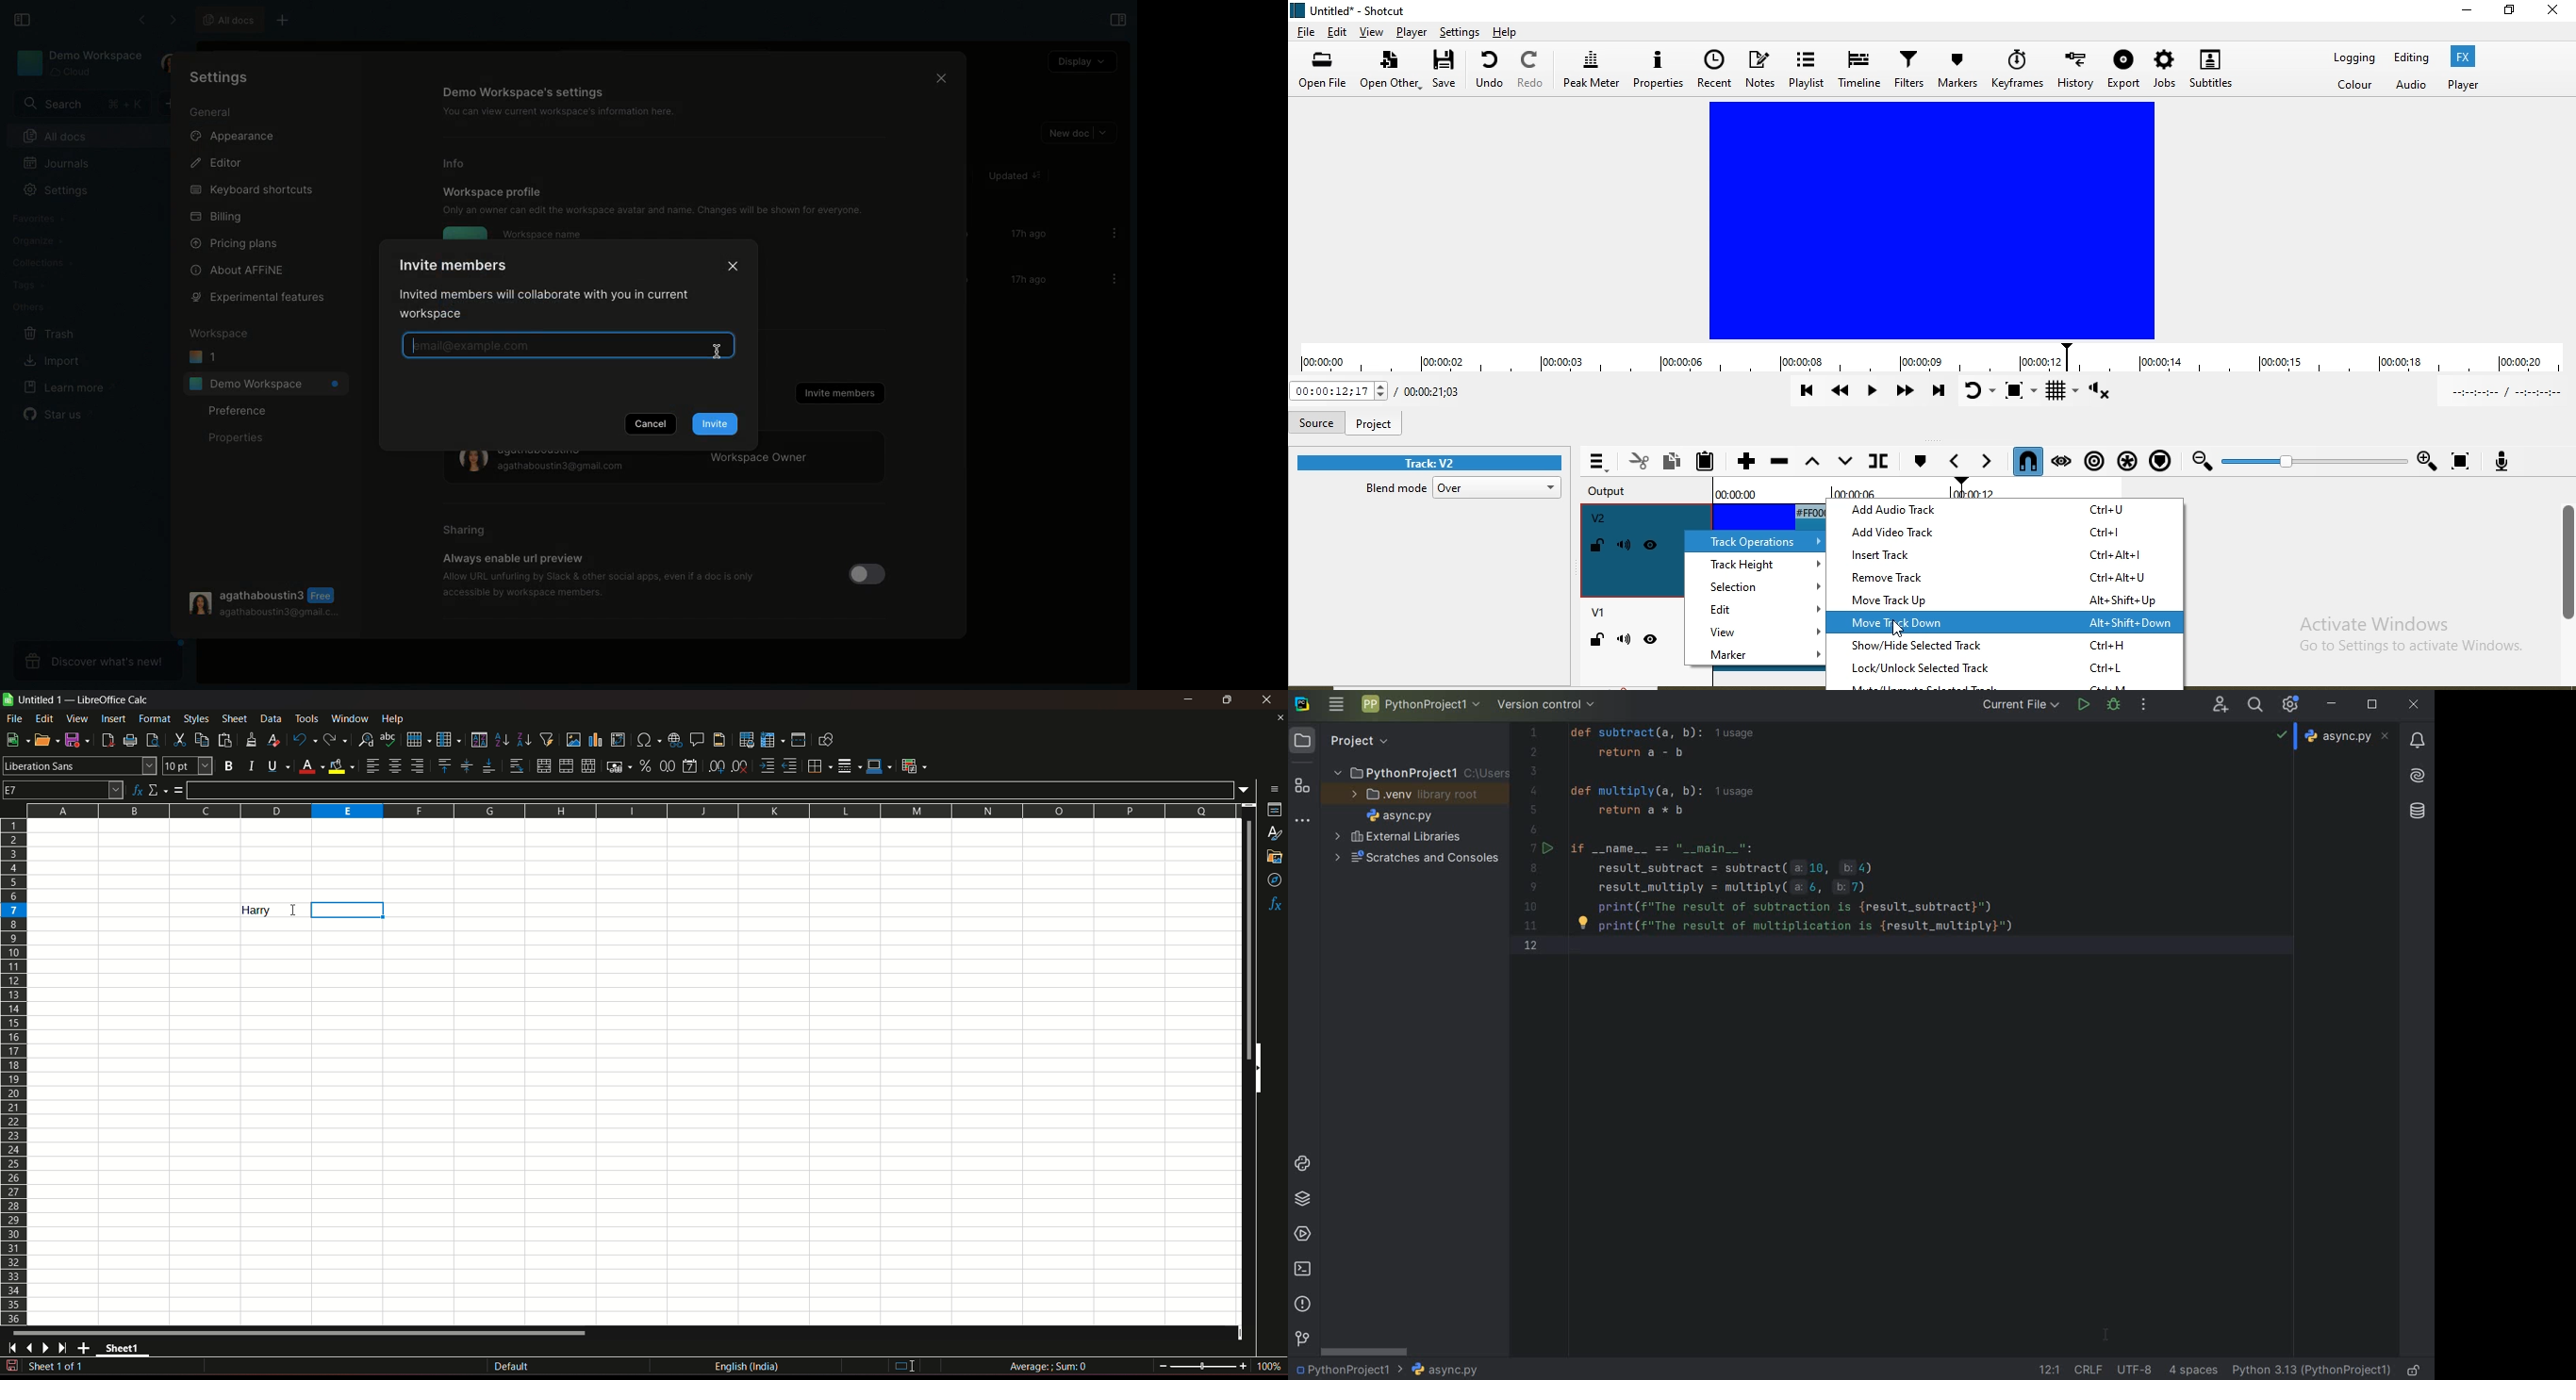 The image size is (2576, 1400). Describe the element at coordinates (739, 767) in the screenshot. I see `delete decimal place` at that location.